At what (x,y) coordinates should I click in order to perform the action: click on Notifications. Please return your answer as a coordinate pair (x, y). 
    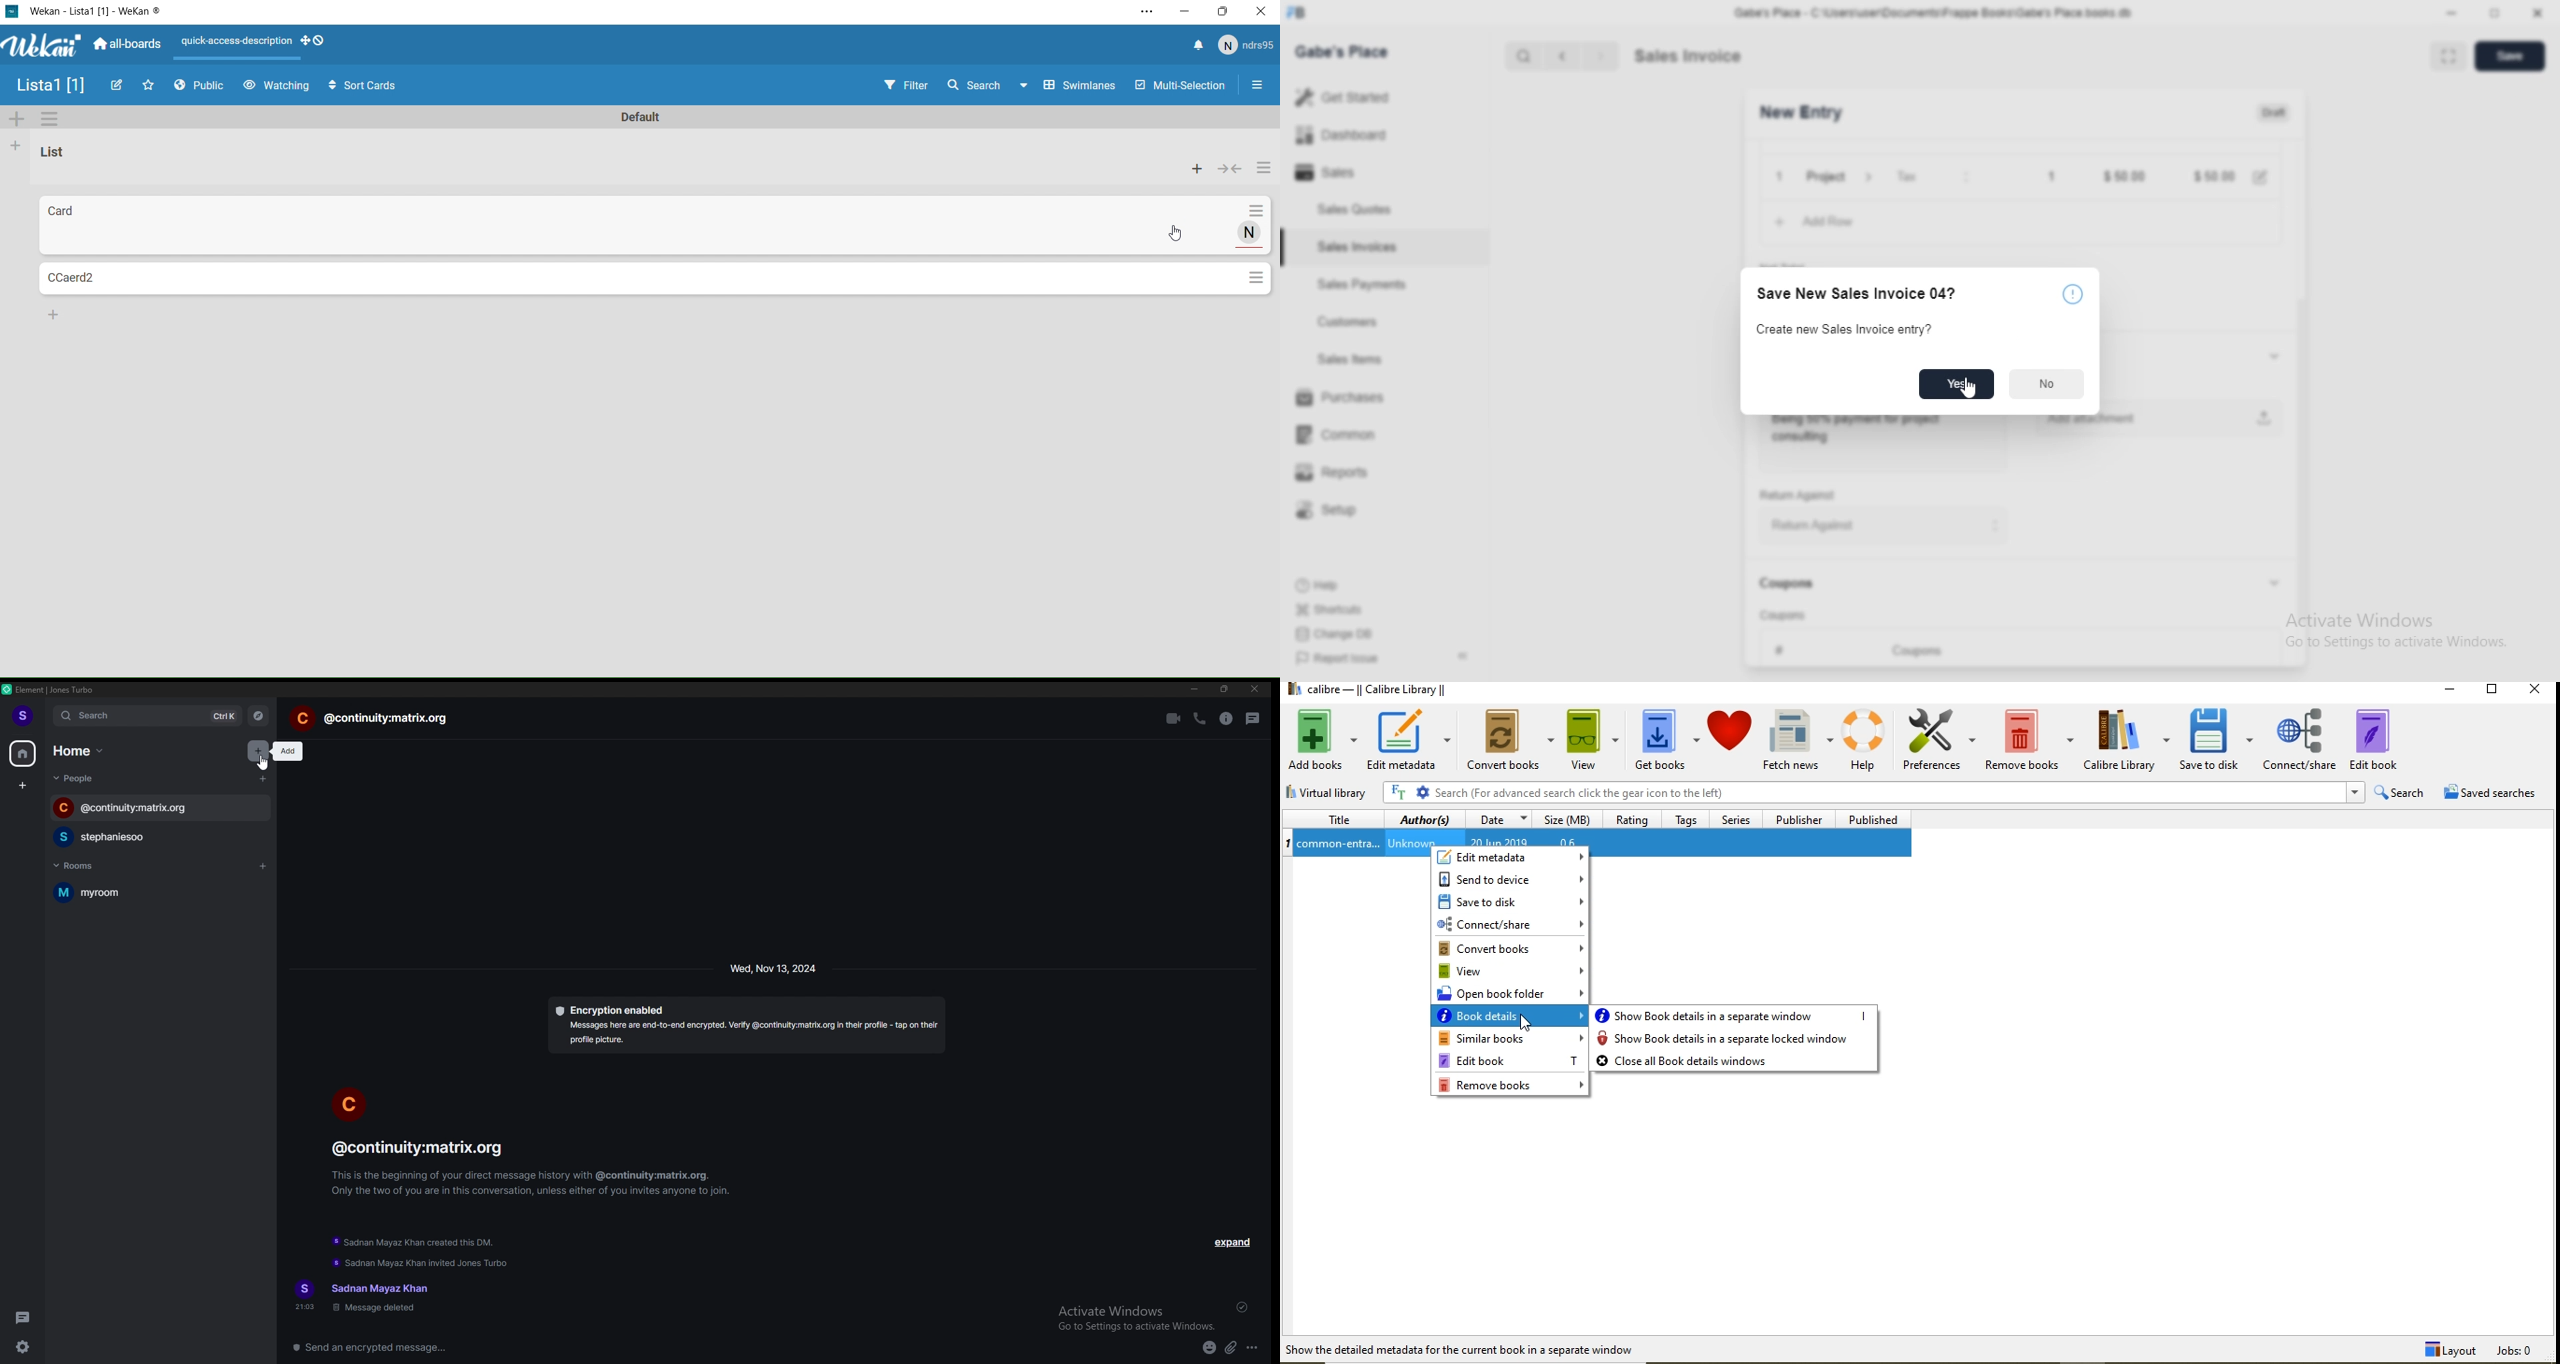
    Looking at the image, I should click on (1198, 47).